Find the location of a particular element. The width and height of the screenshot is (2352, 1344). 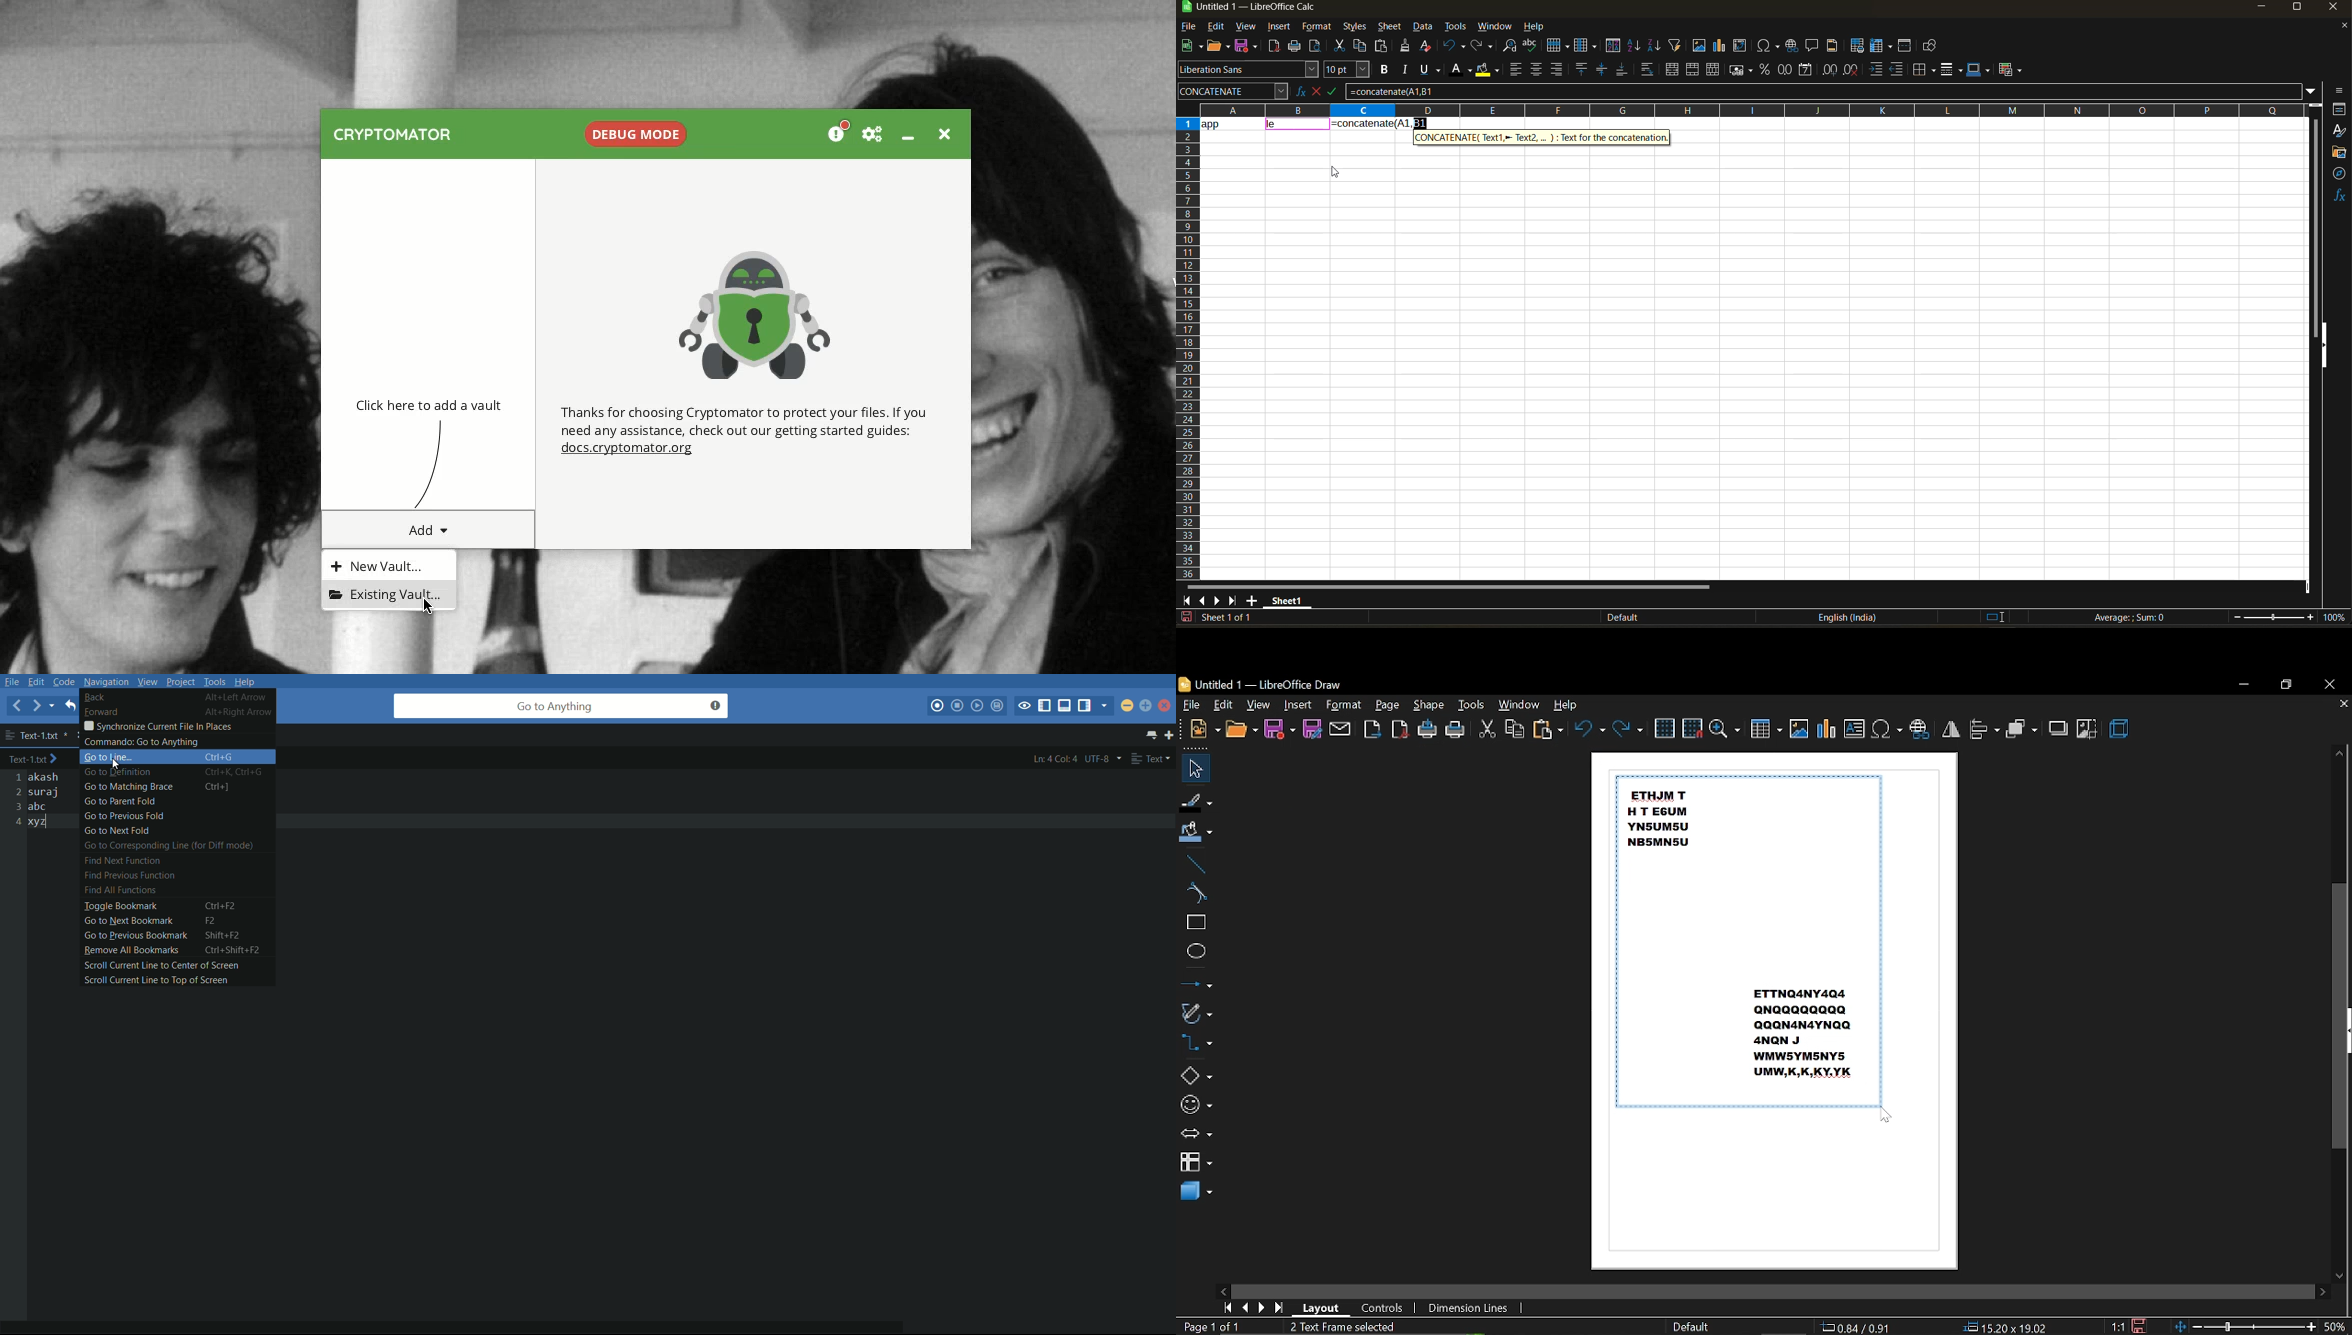

data is located at coordinates (1424, 27).